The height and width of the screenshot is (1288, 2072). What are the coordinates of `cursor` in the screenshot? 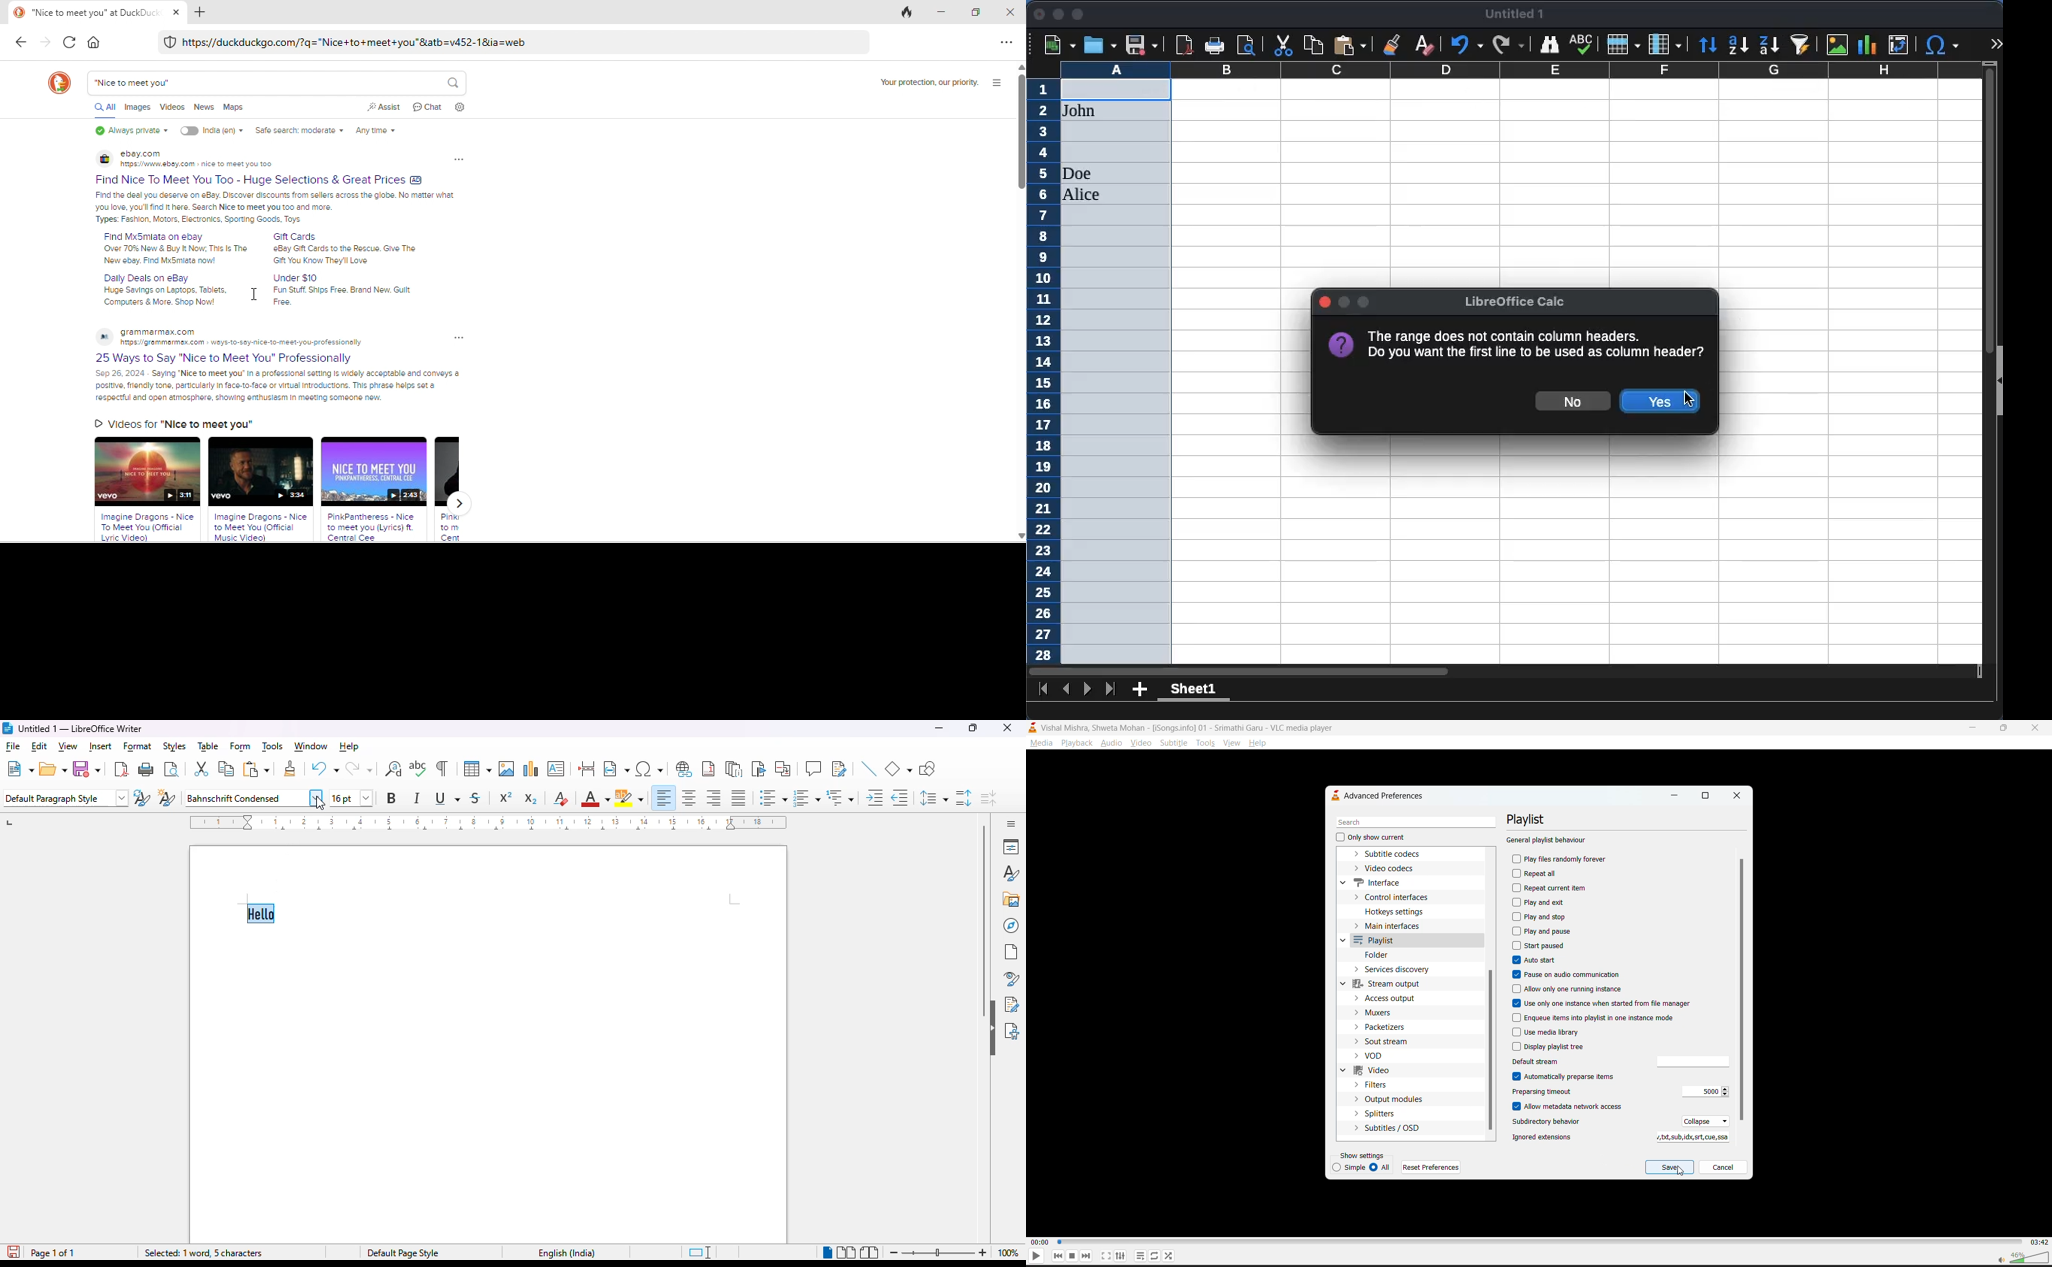 It's located at (1689, 401).